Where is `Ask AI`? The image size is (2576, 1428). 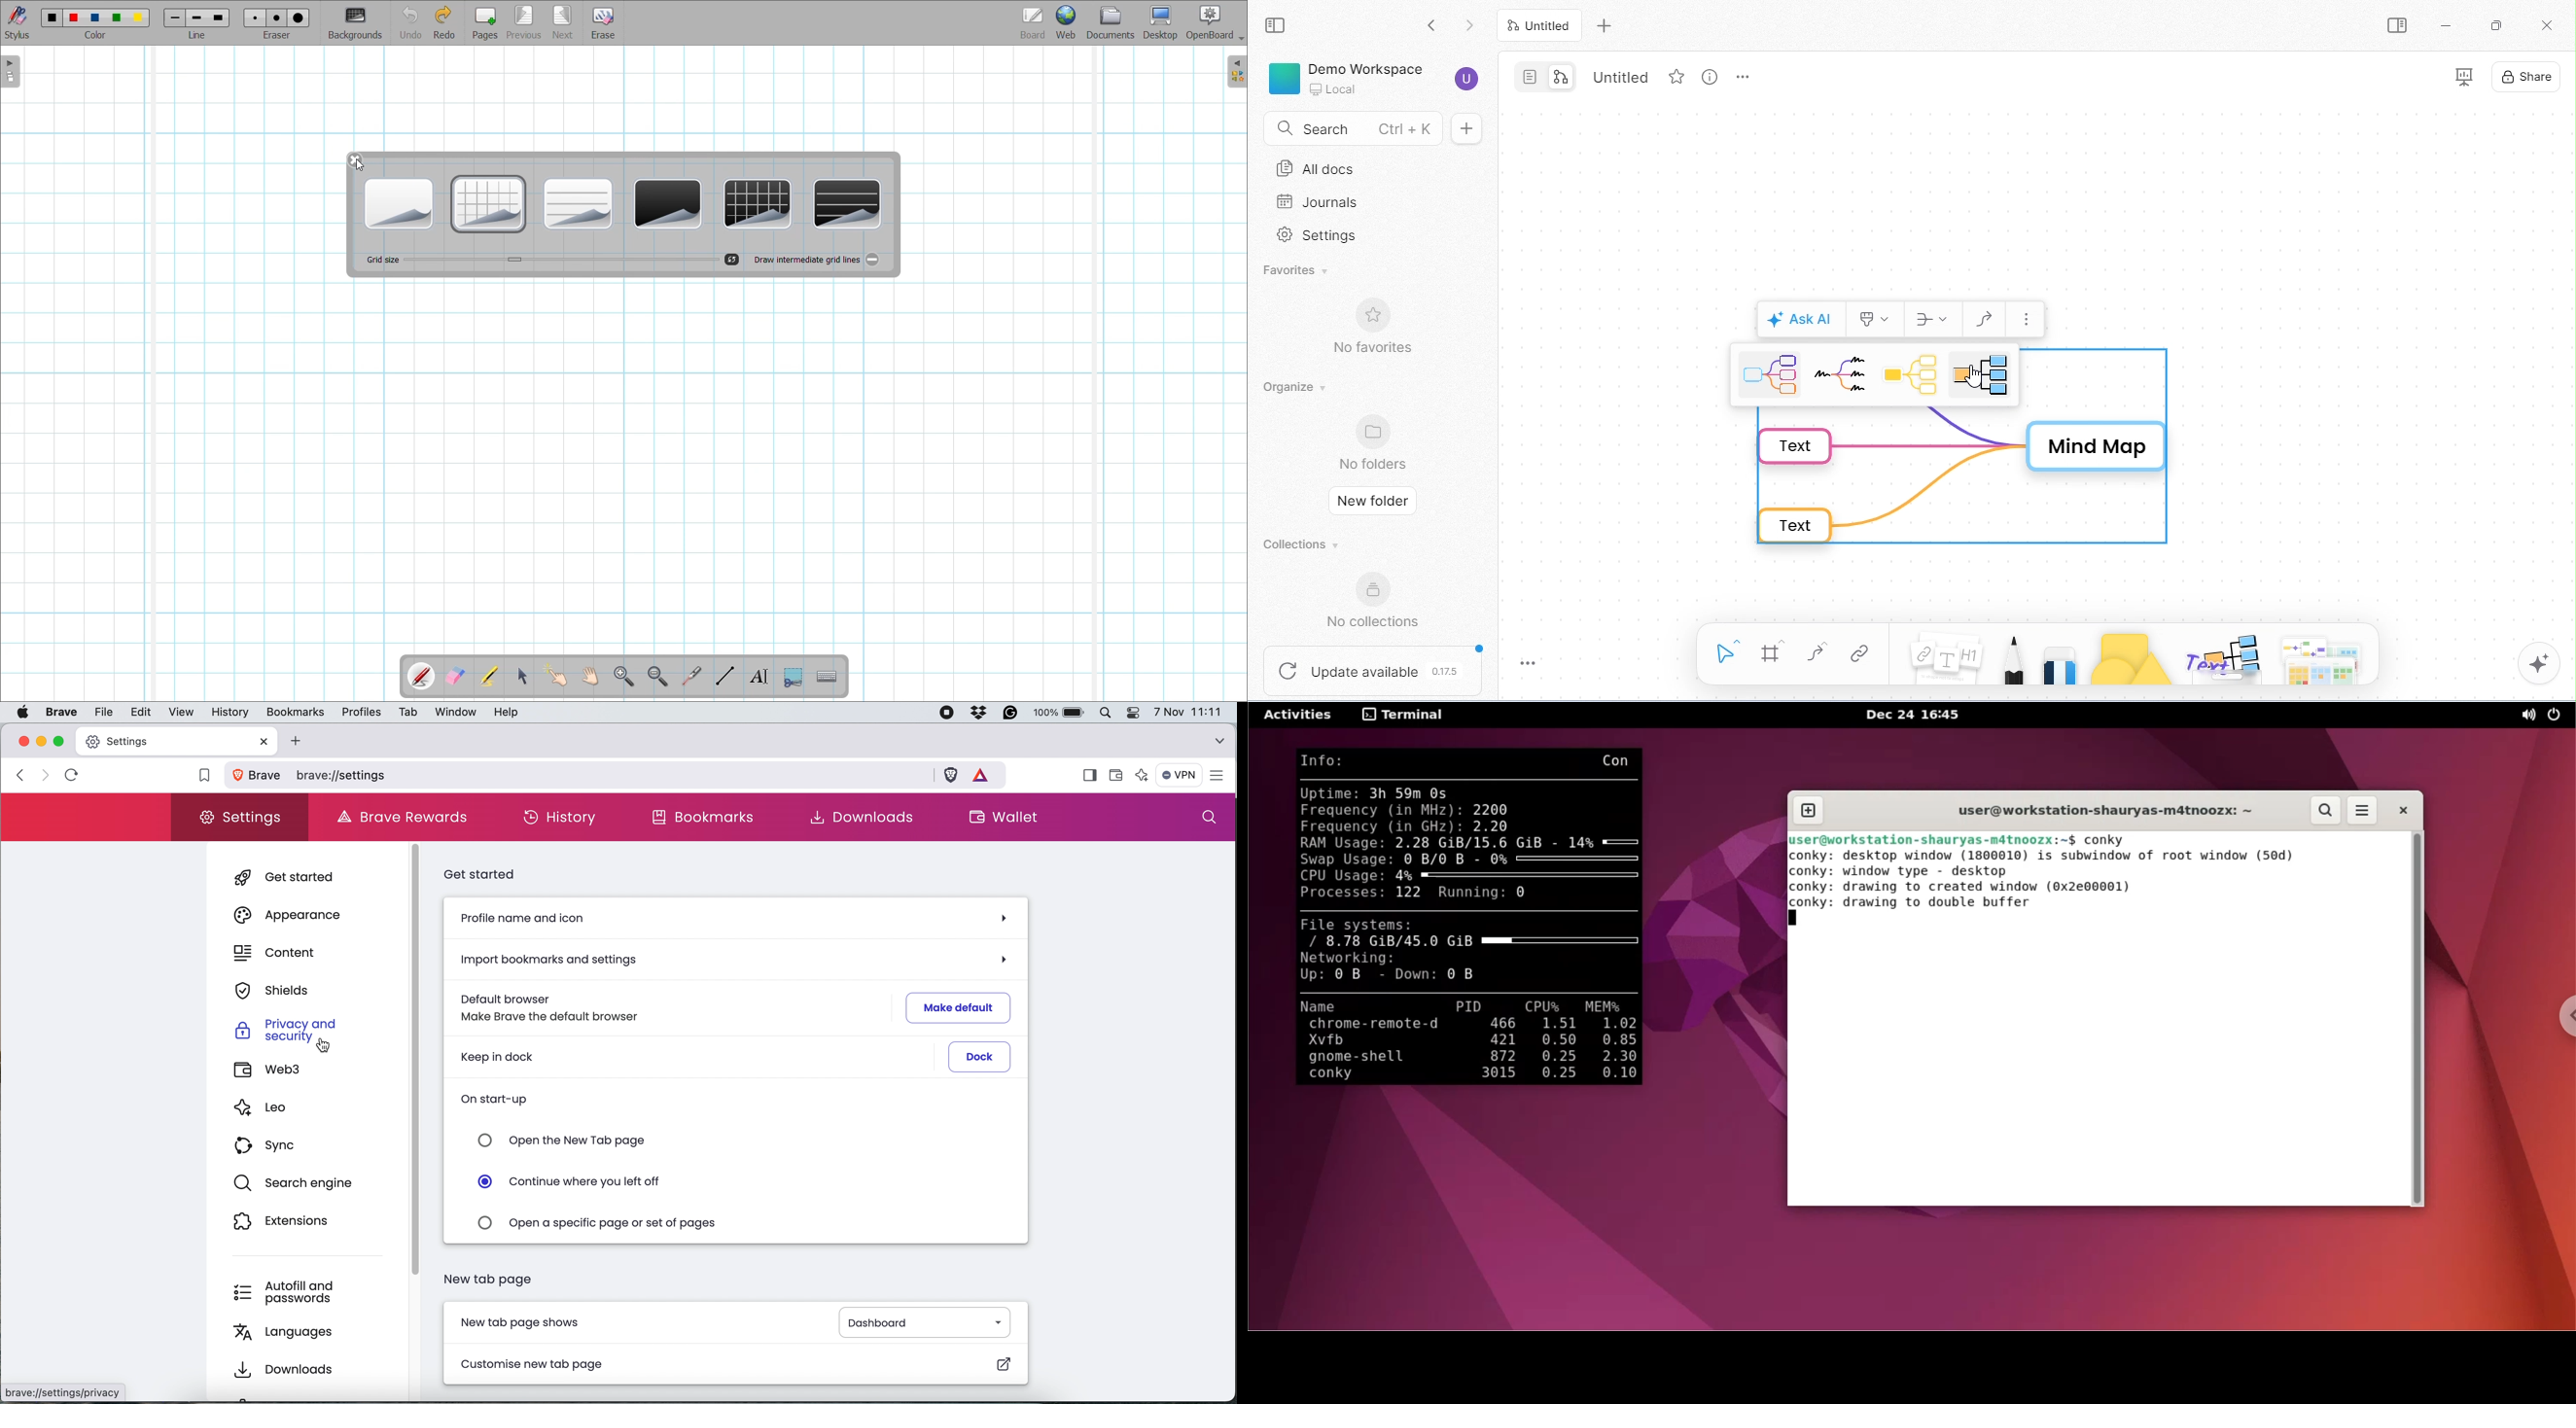 Ask AI is located at coordinates (1800, 318).